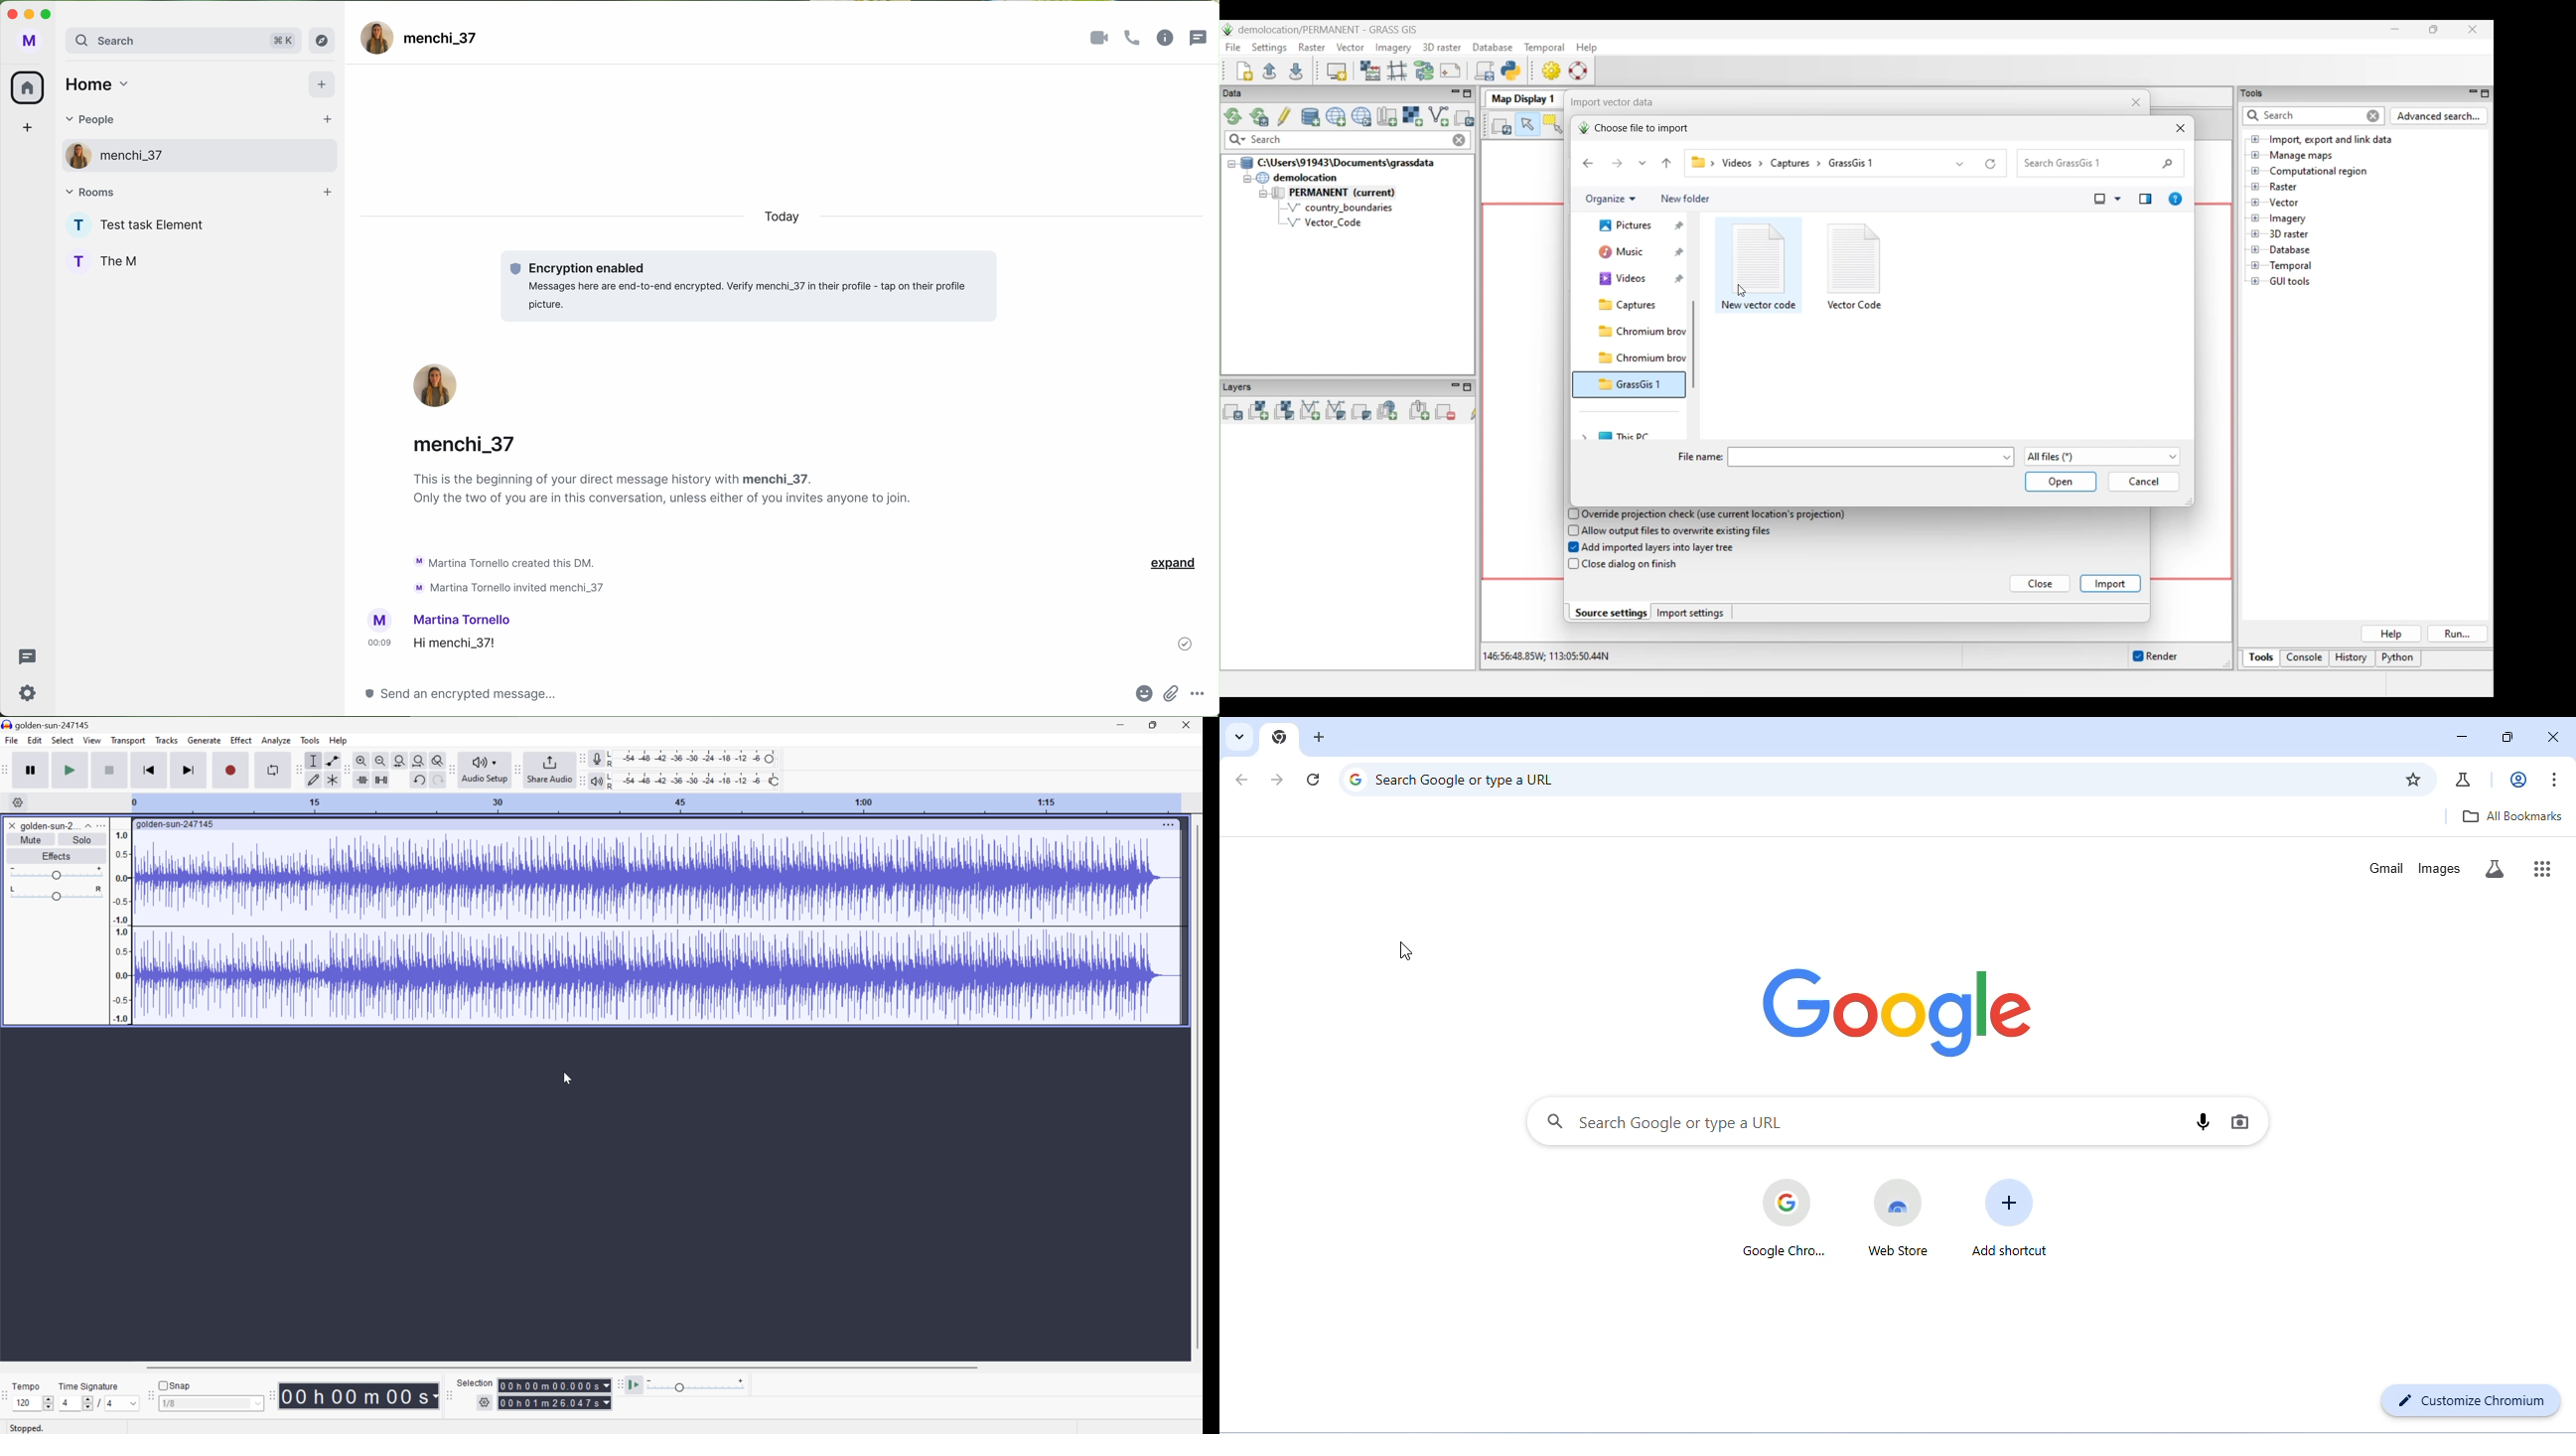 This screenshot has width=2576, height=1456. Describe the element at coordinates (581, 780) in the screenshot. I see `Audacity playback meter toolbar` at that location.